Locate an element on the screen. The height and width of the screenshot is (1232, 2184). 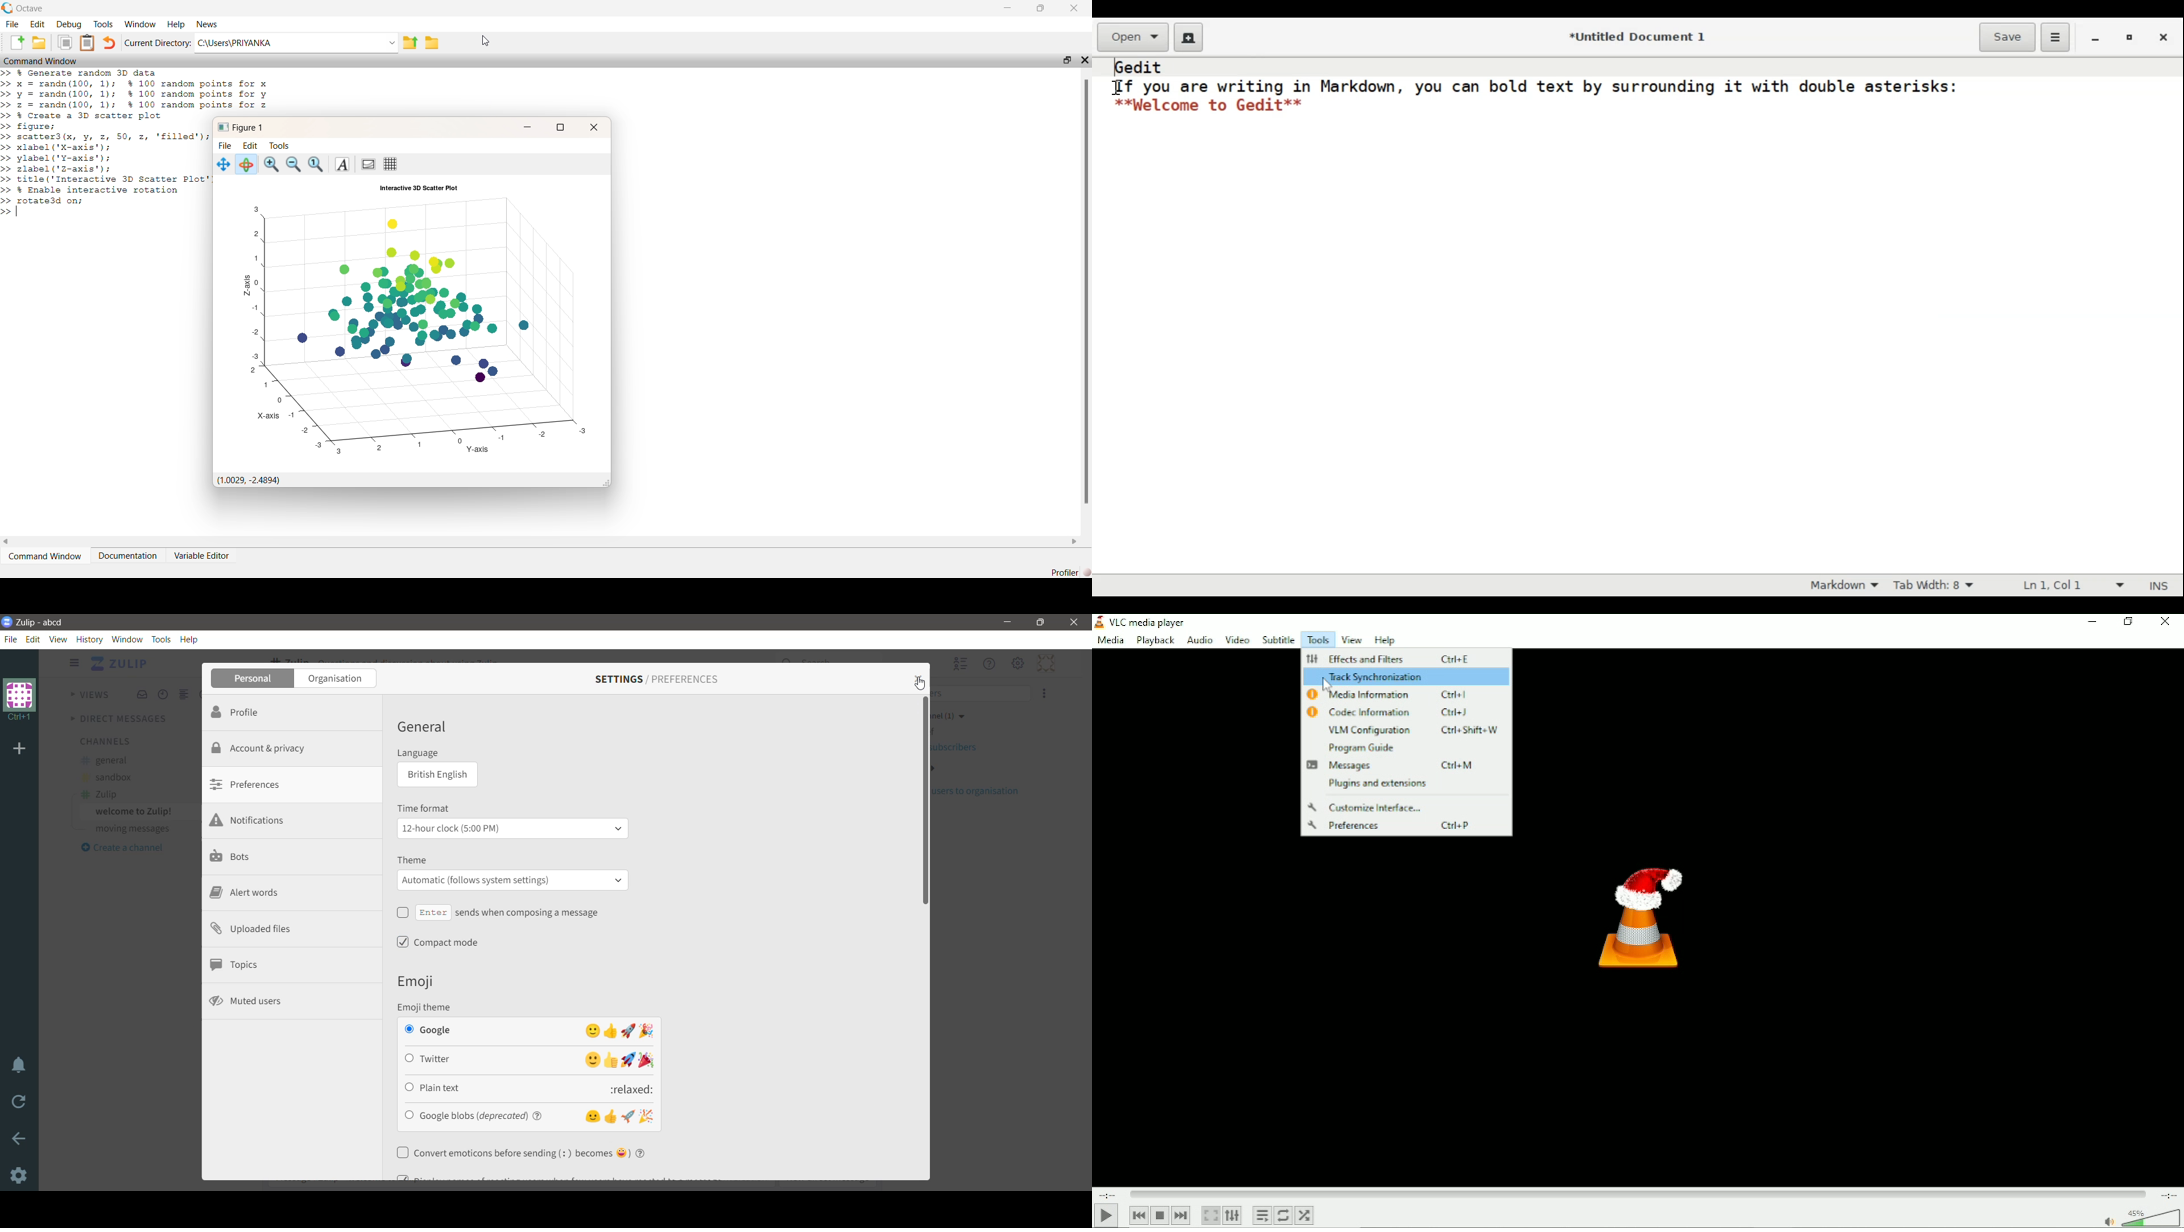
Google blobs(deprecated) is located at coordinates (527, 1116).